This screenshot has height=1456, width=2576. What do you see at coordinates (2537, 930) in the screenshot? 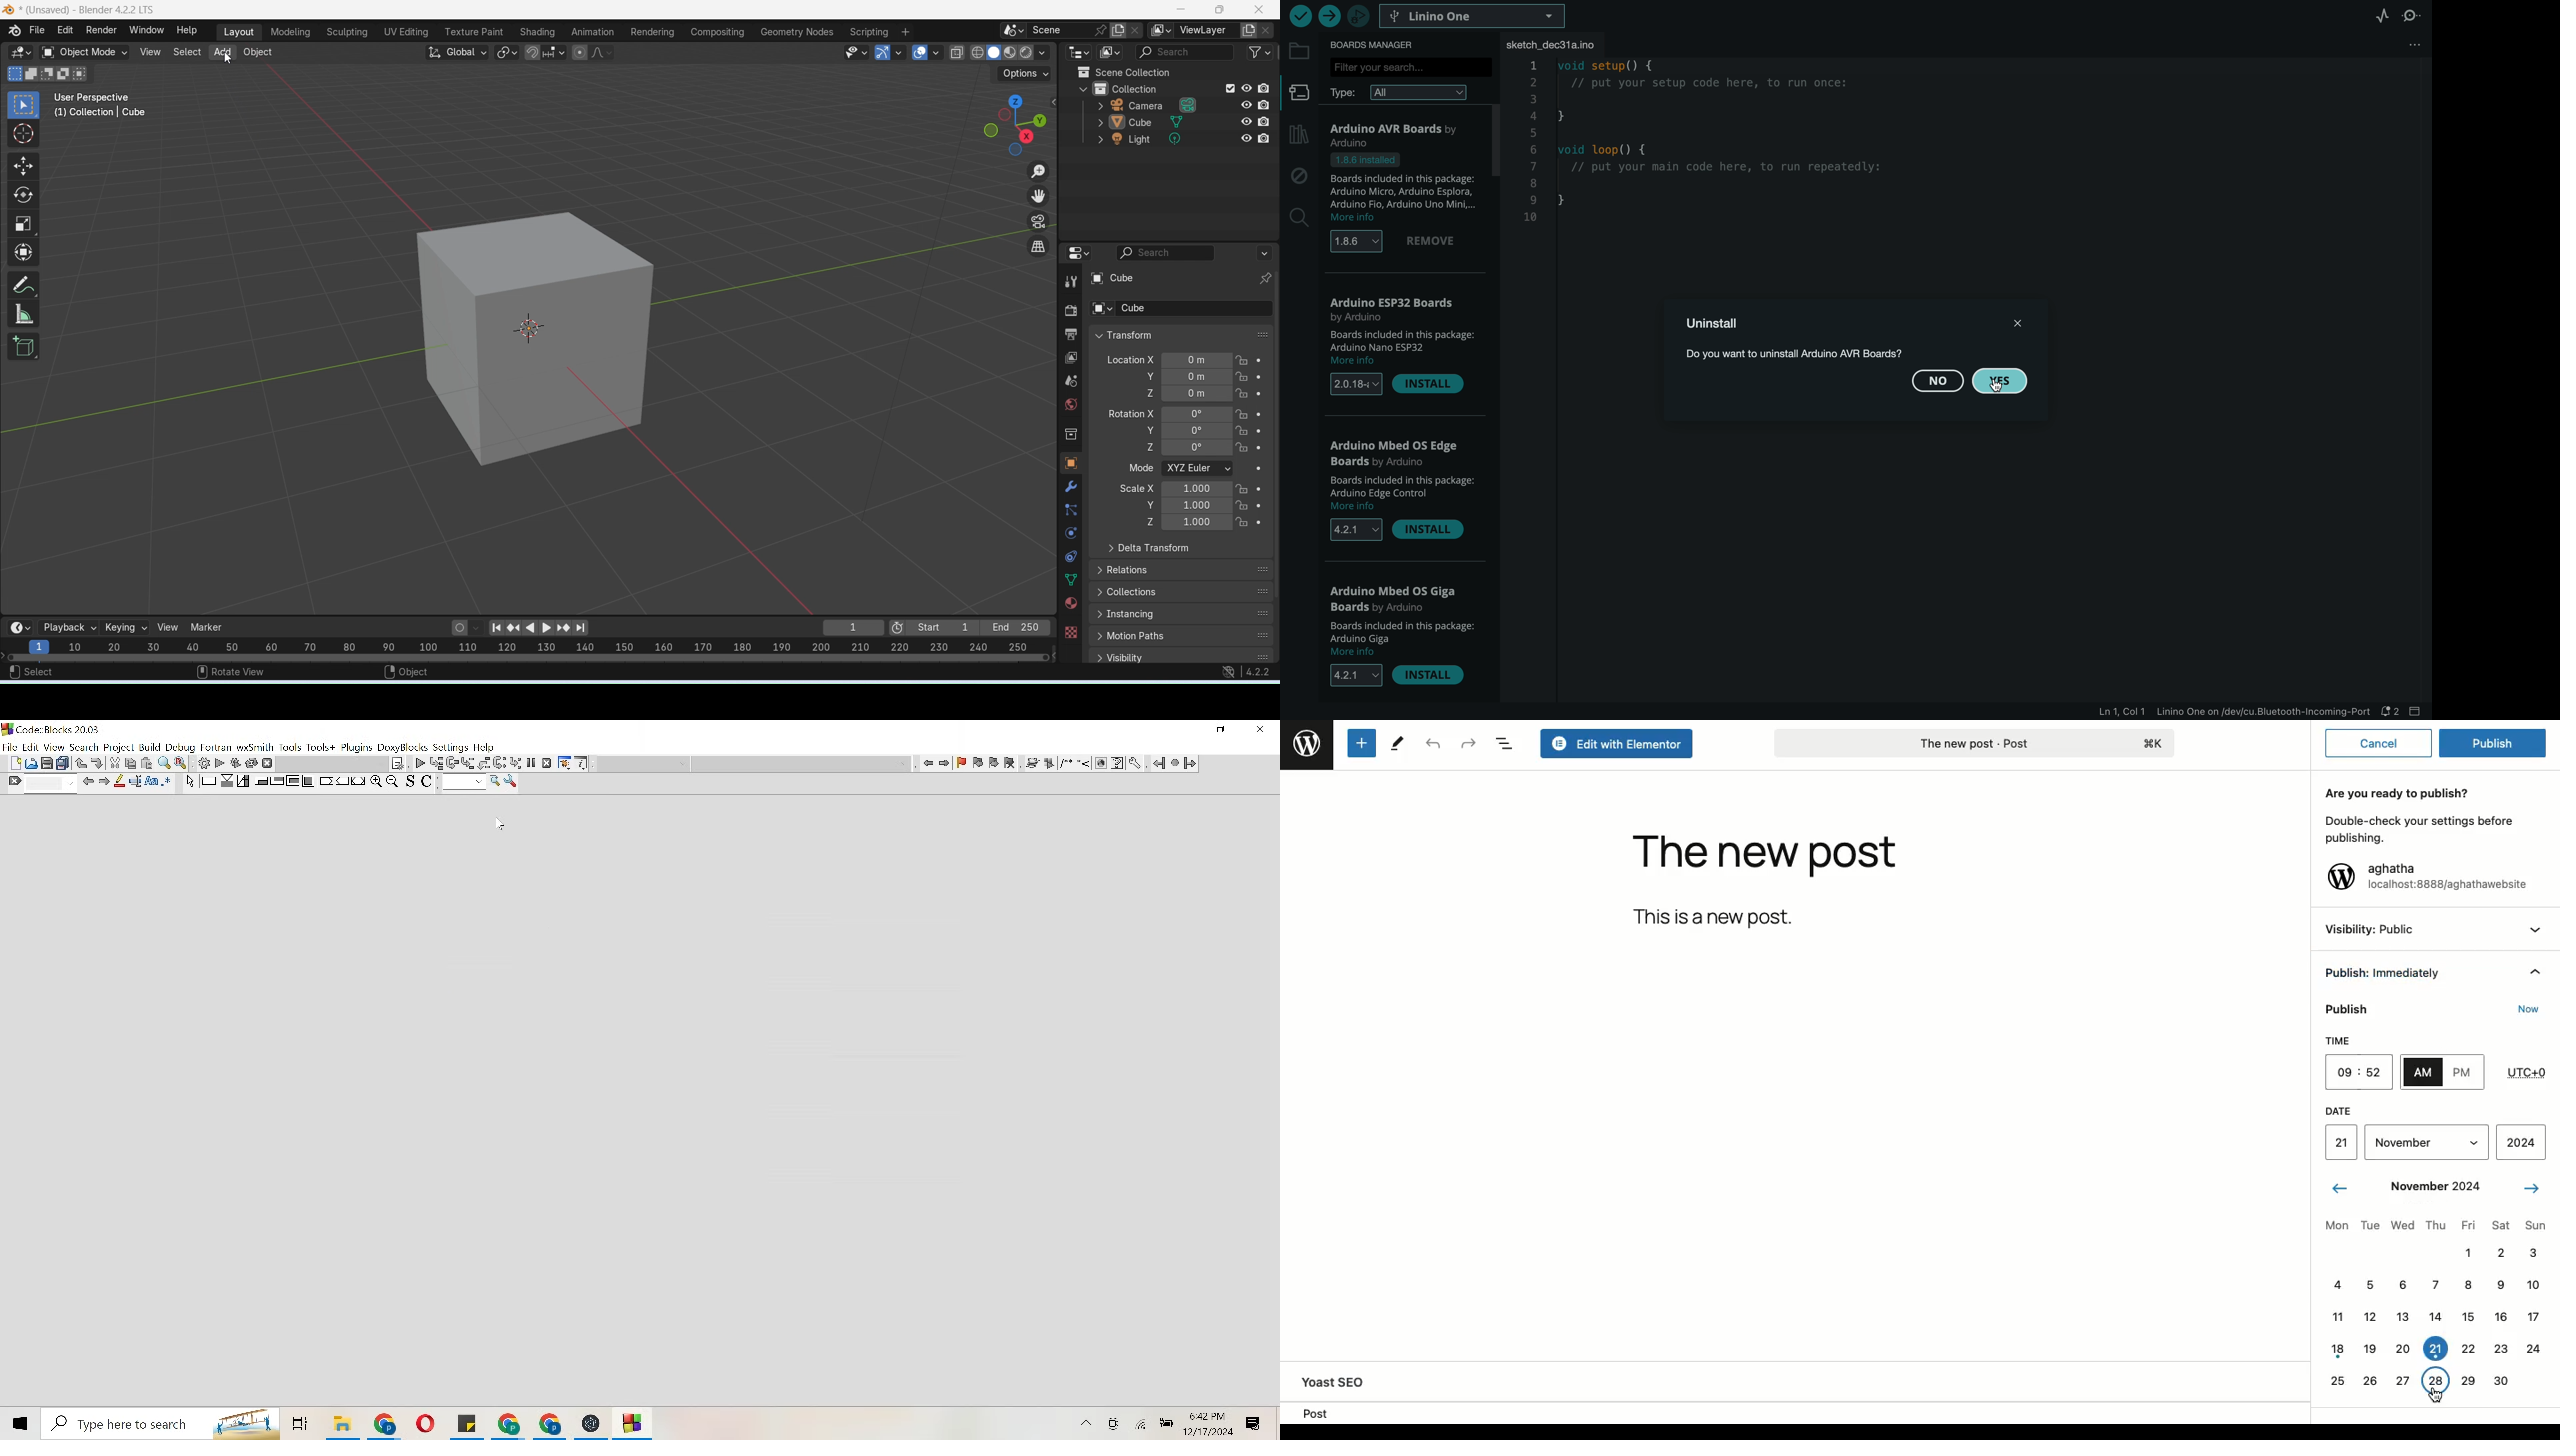
I see `Expand` at bounding box center [2537, 930].